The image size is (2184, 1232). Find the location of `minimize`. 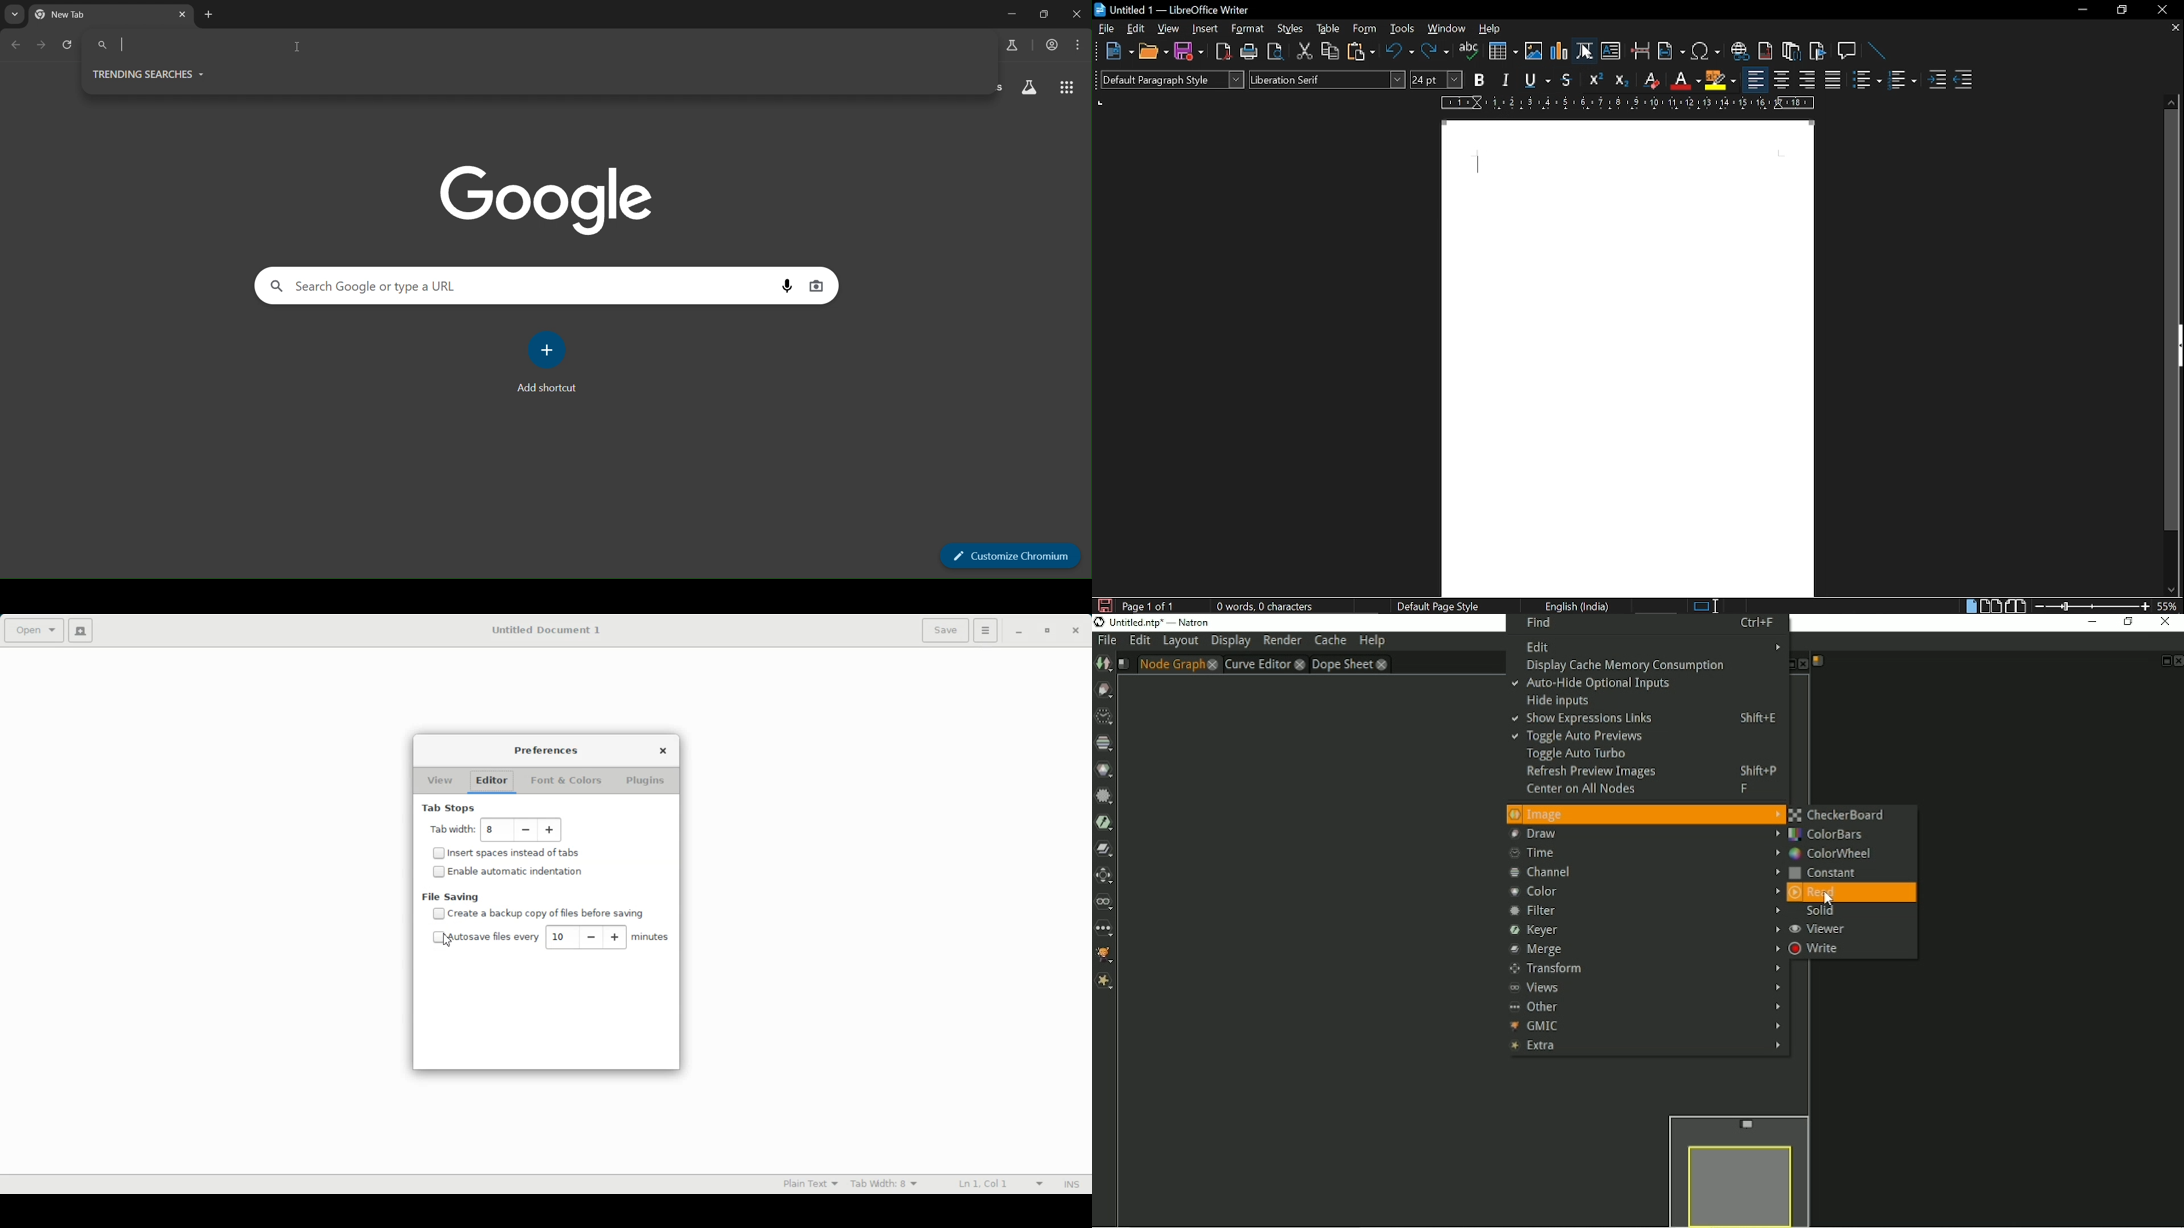

minimize is located at coordinates (2085, 10).